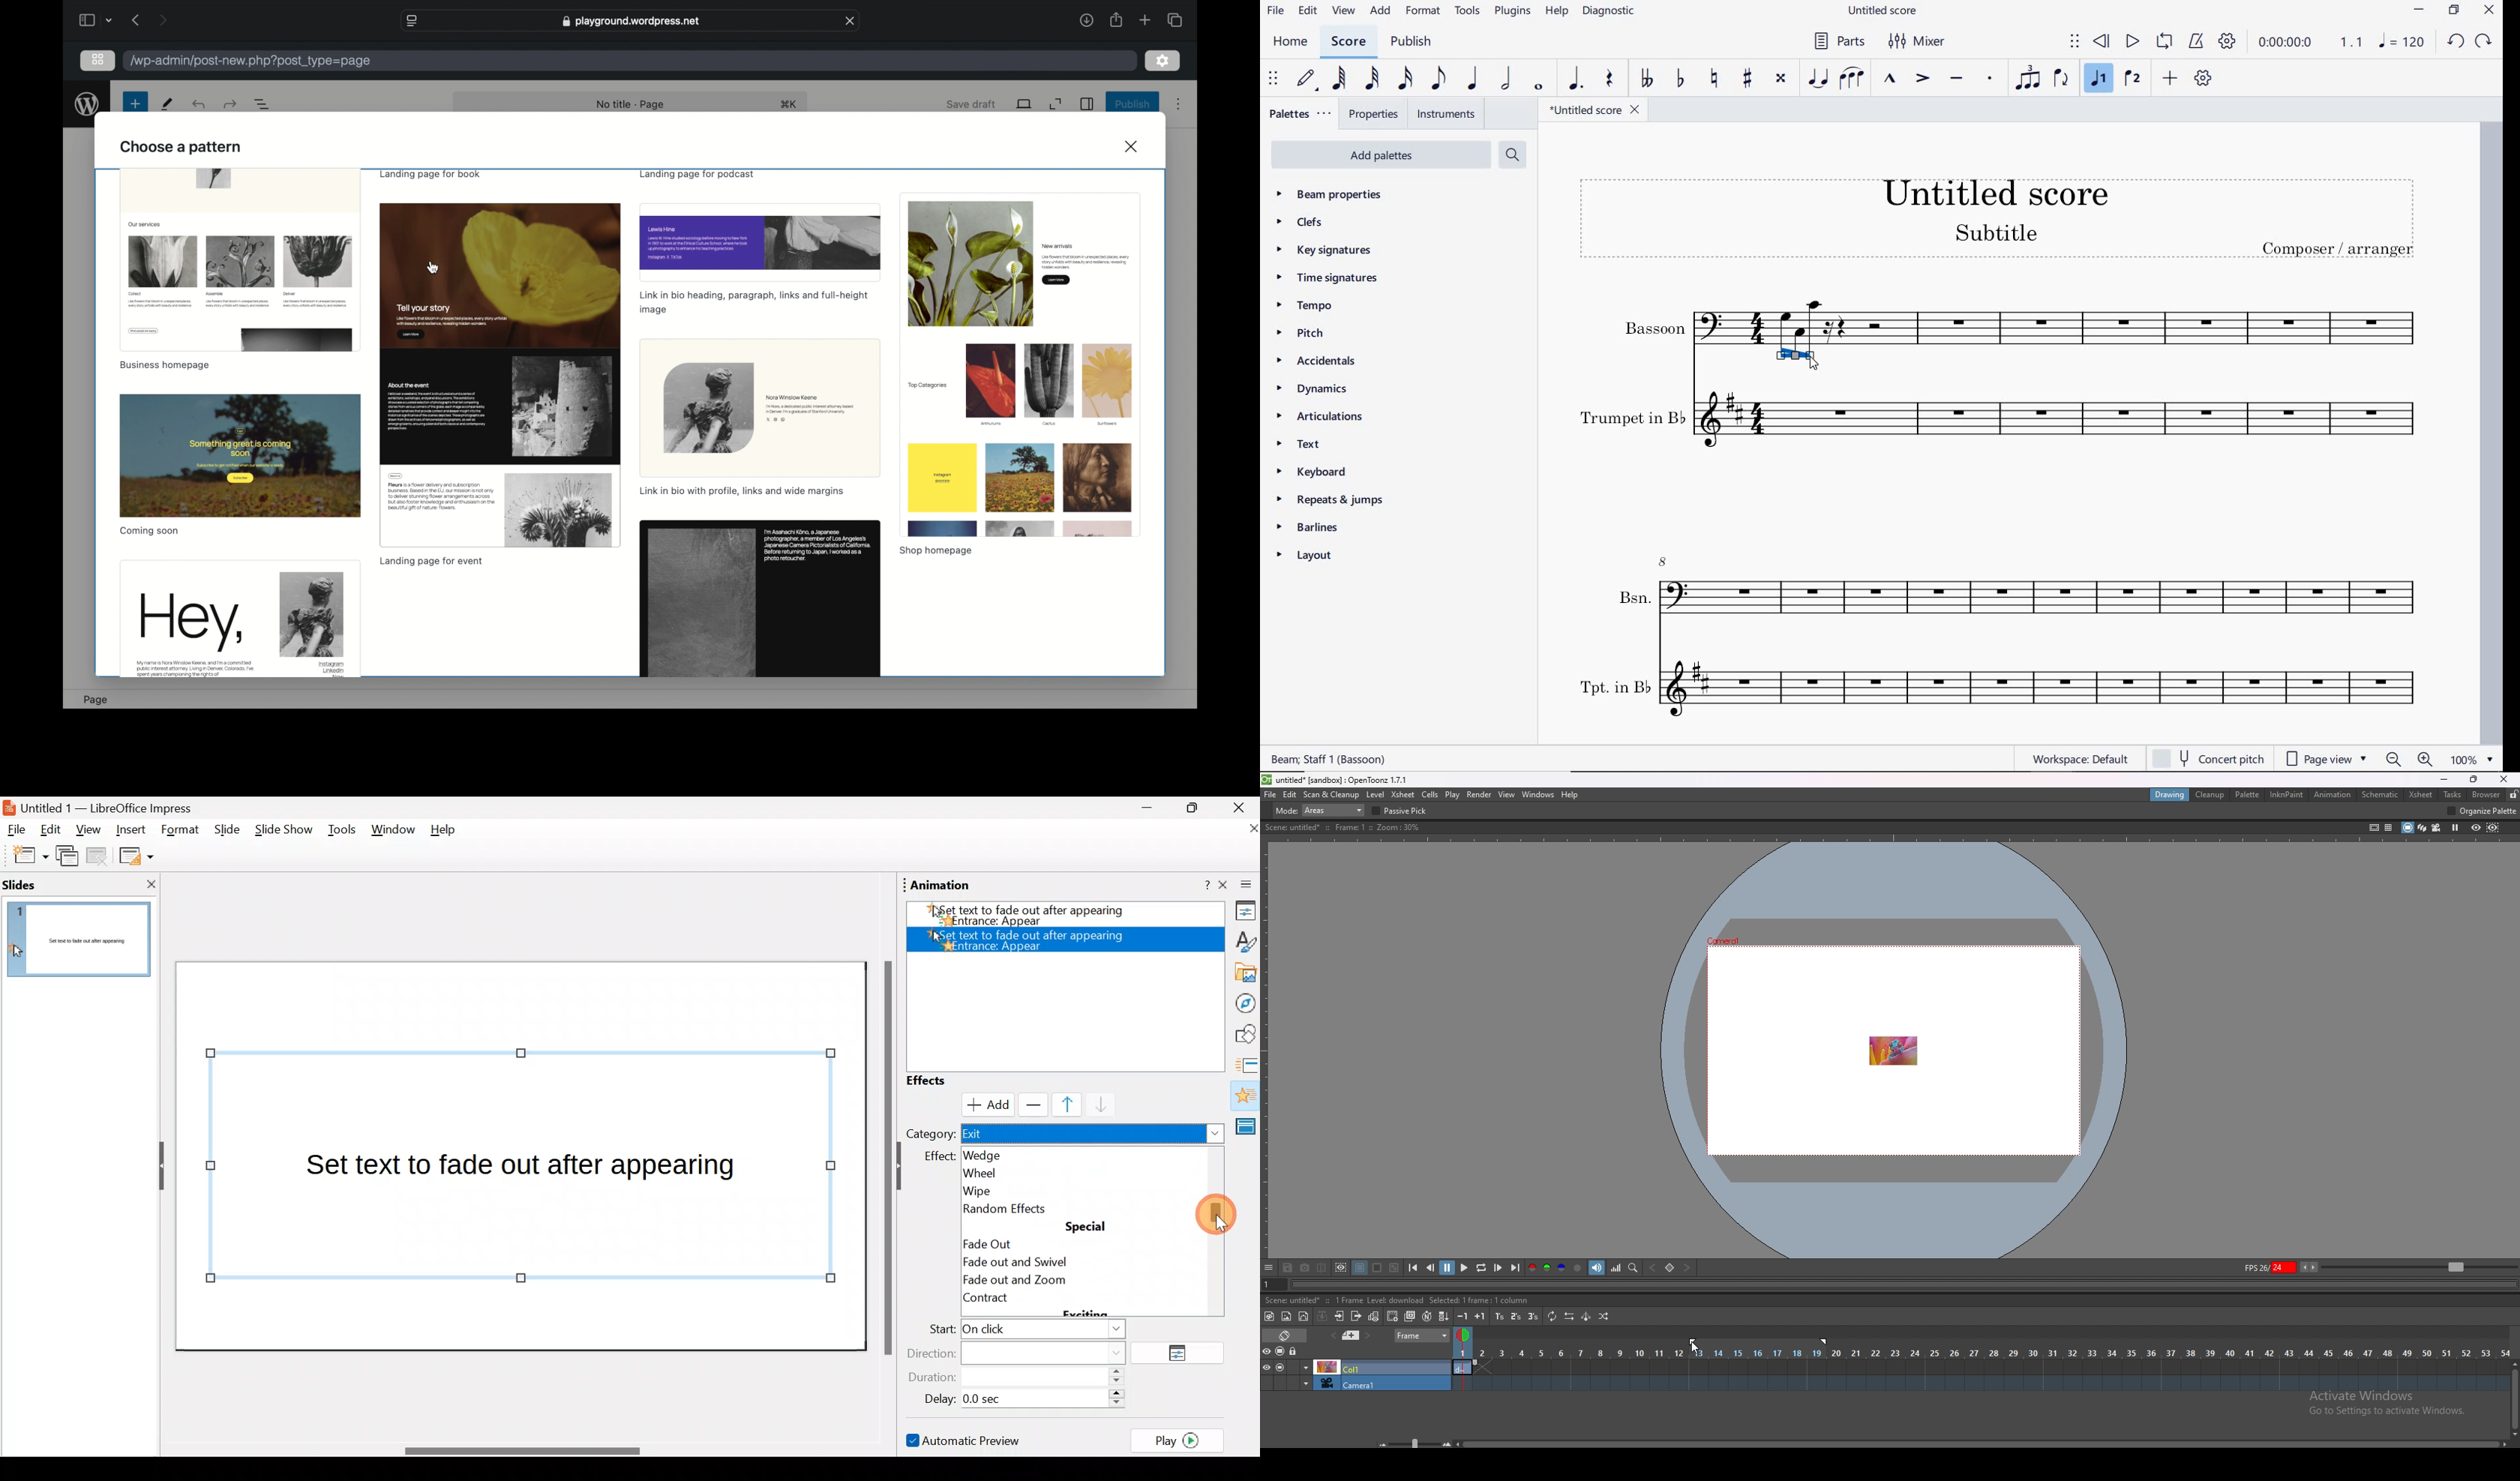  What do you see at coordinates (2444, 780) in the screenshot?
I see `minimize` at bounding box center [2444, 780].